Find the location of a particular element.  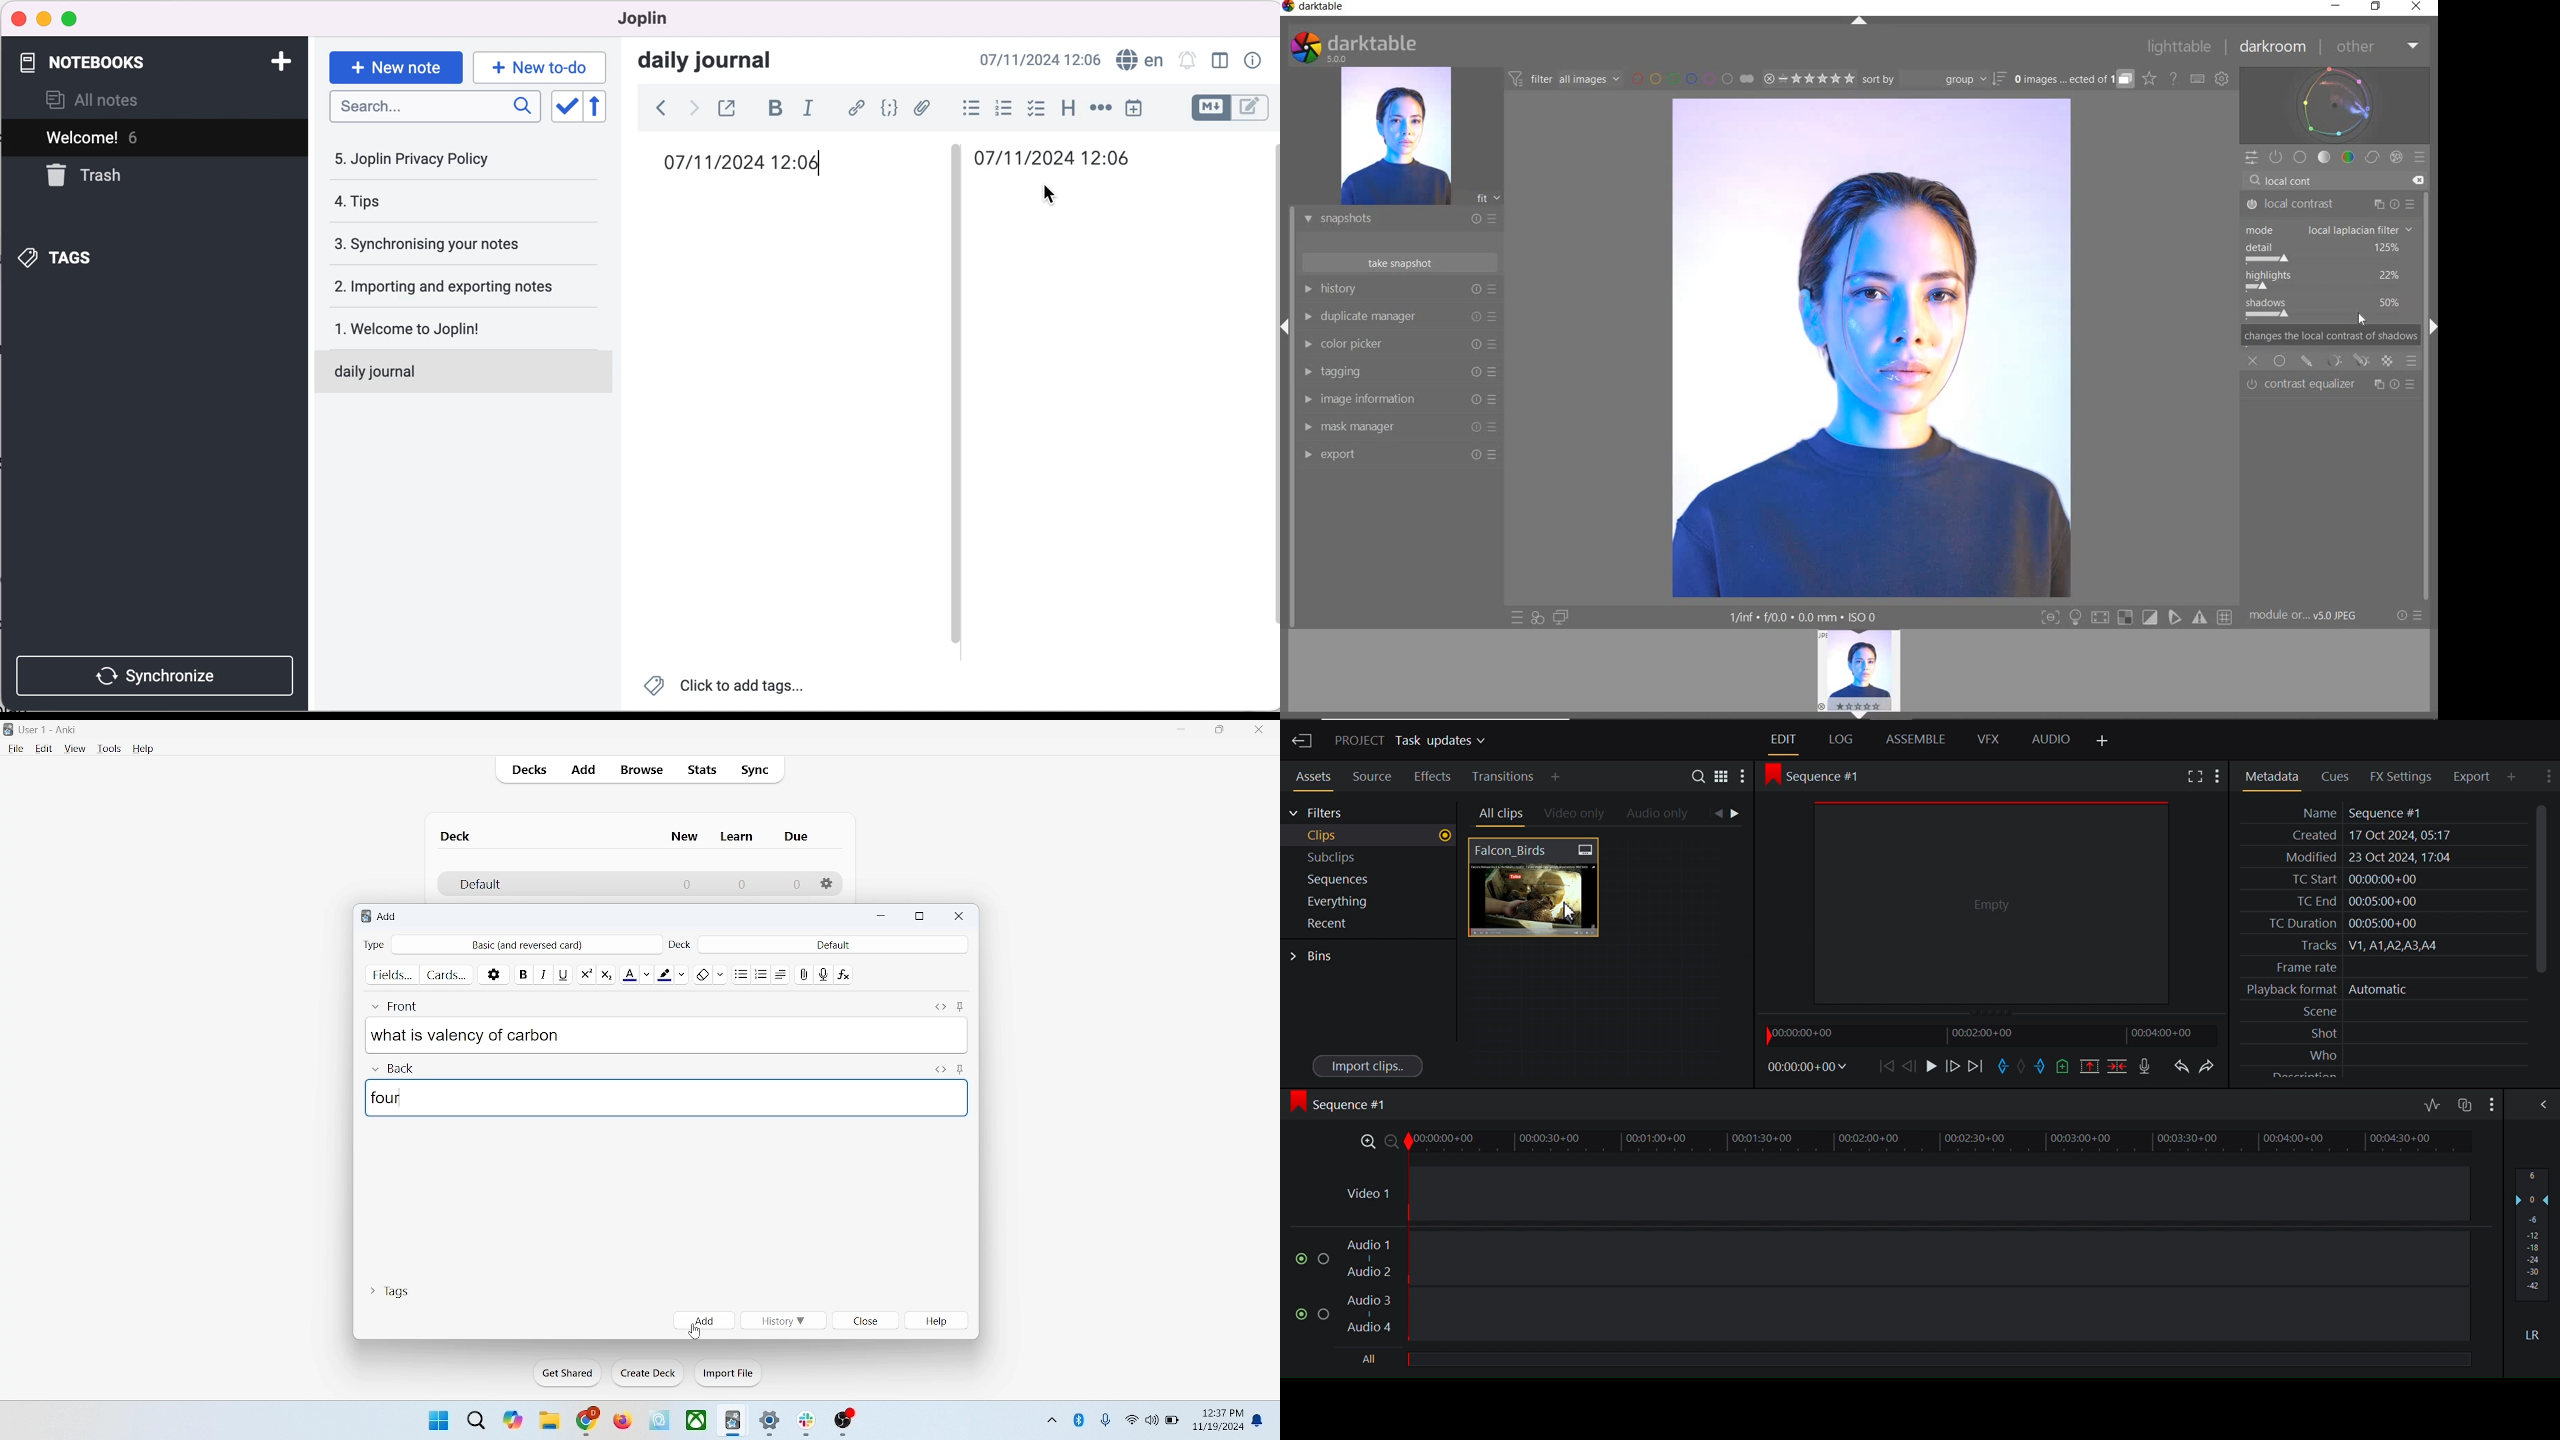

time and date is located at coordinates (1041, 61).